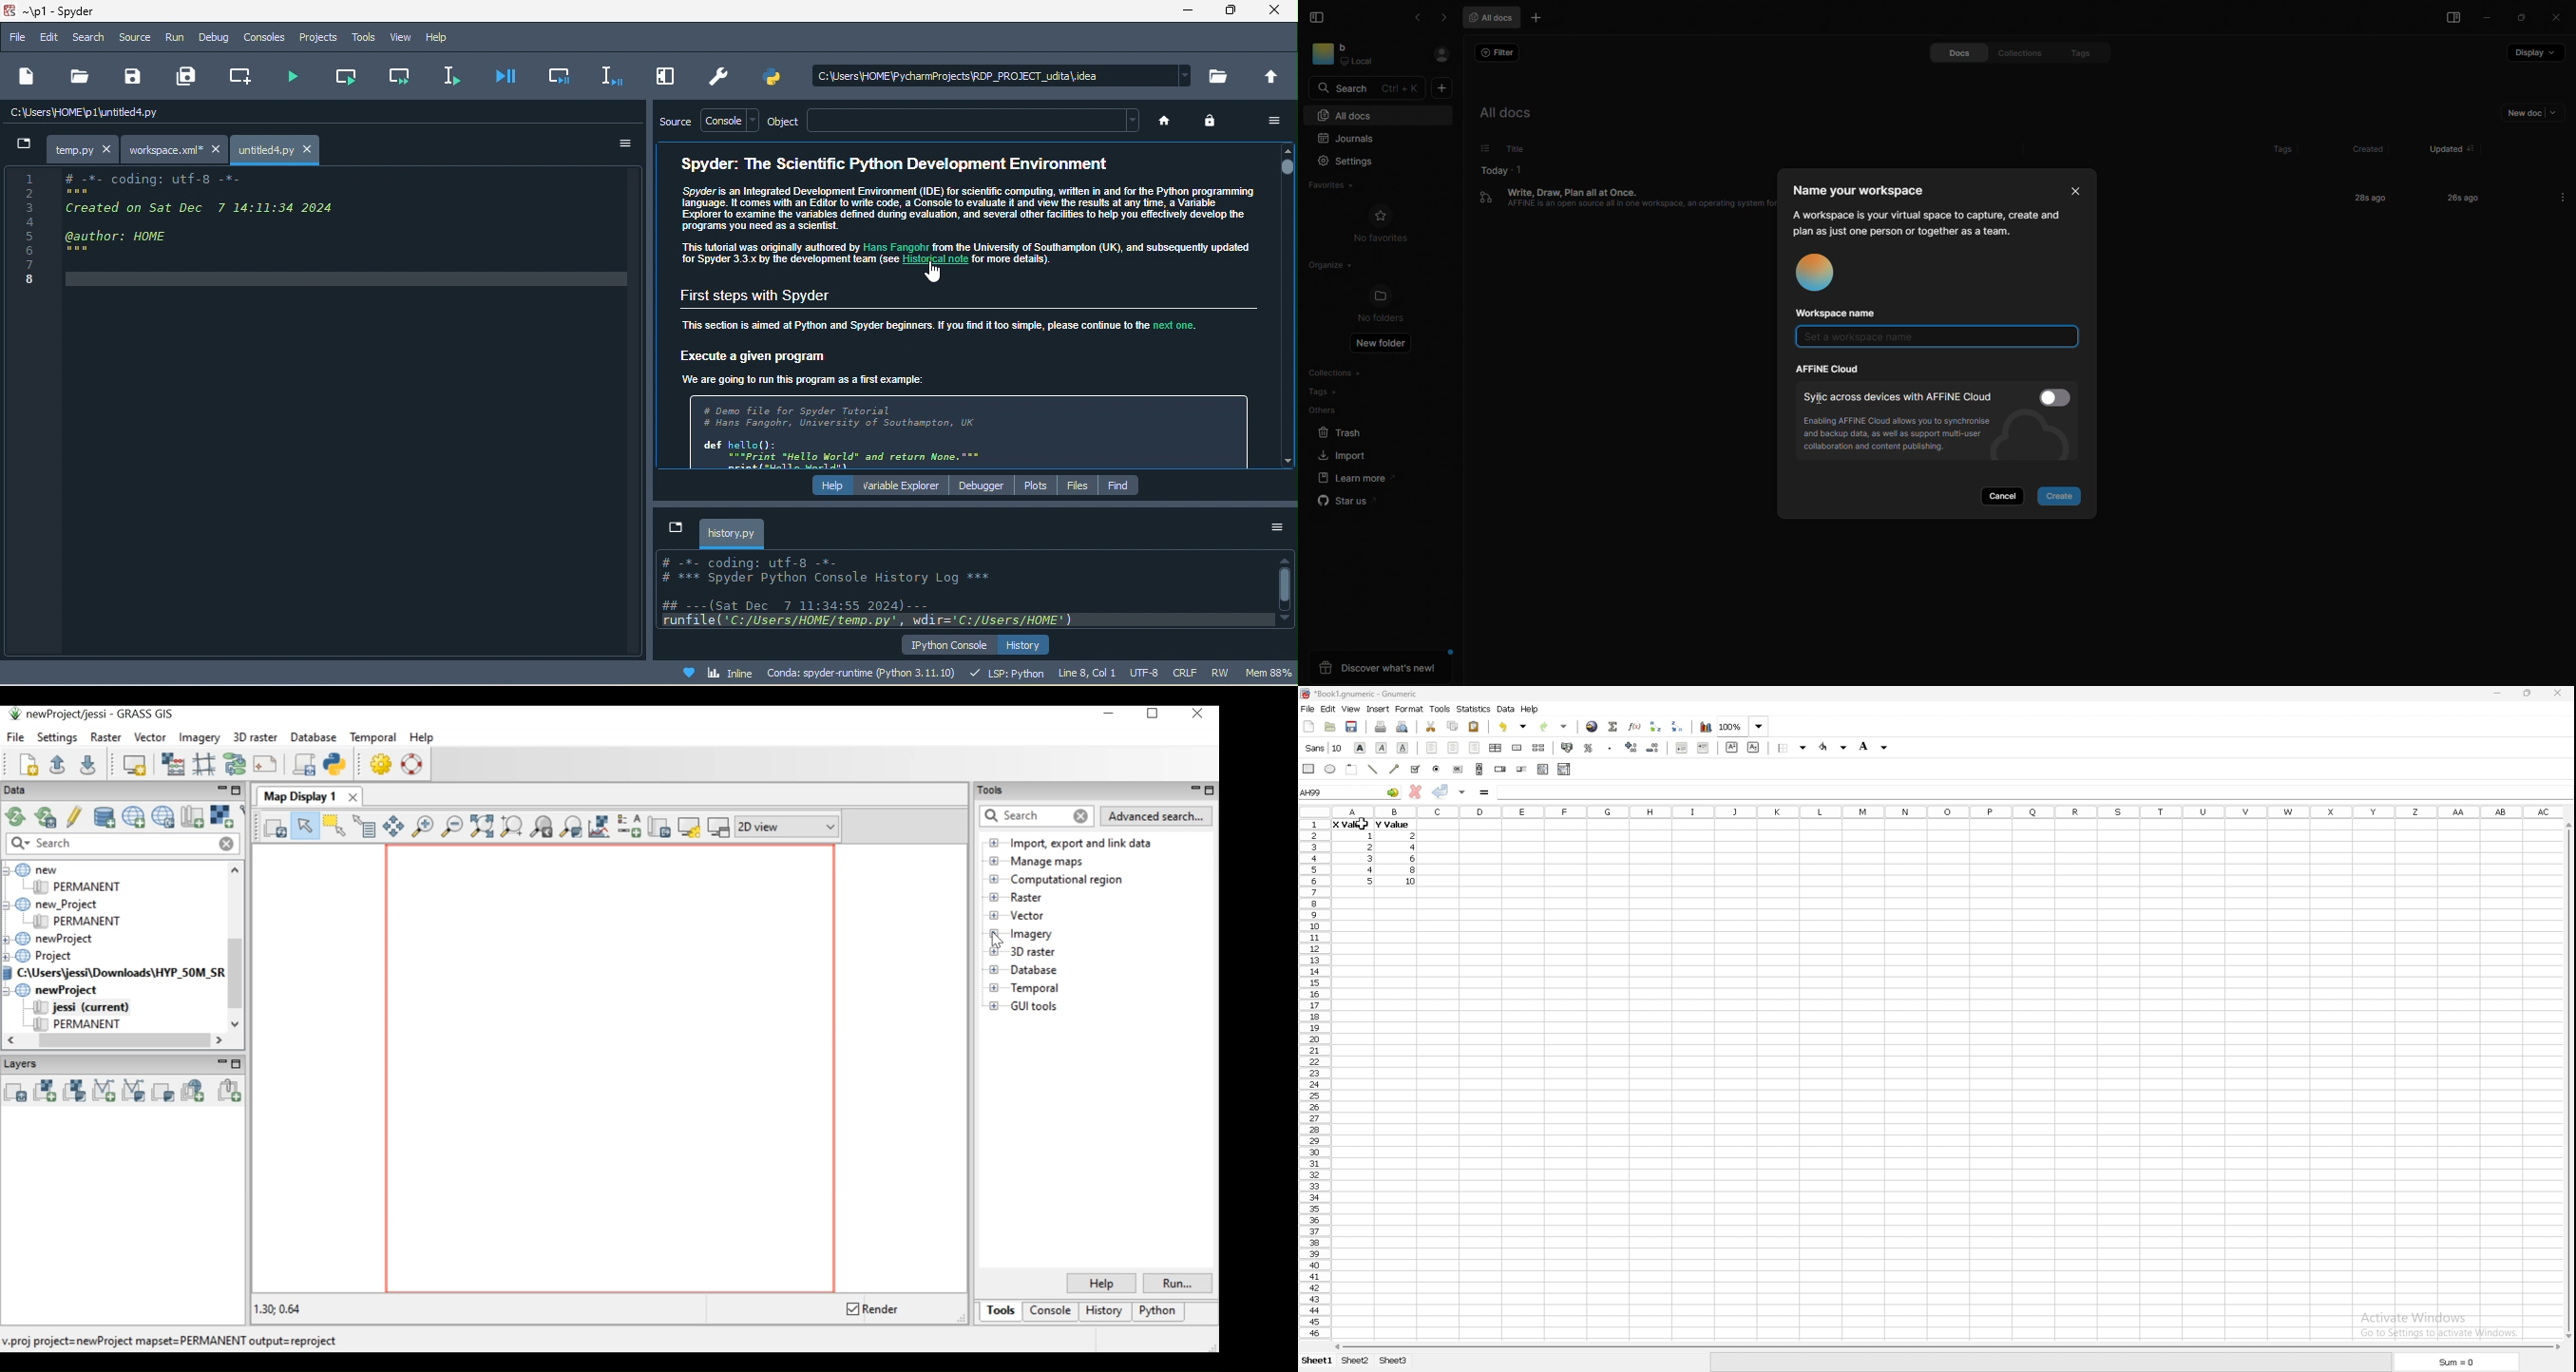 The image size is (2576, 1372). Describe the element at coordinates (345, 79) in the screenshot. I see `run current cell` at that location.